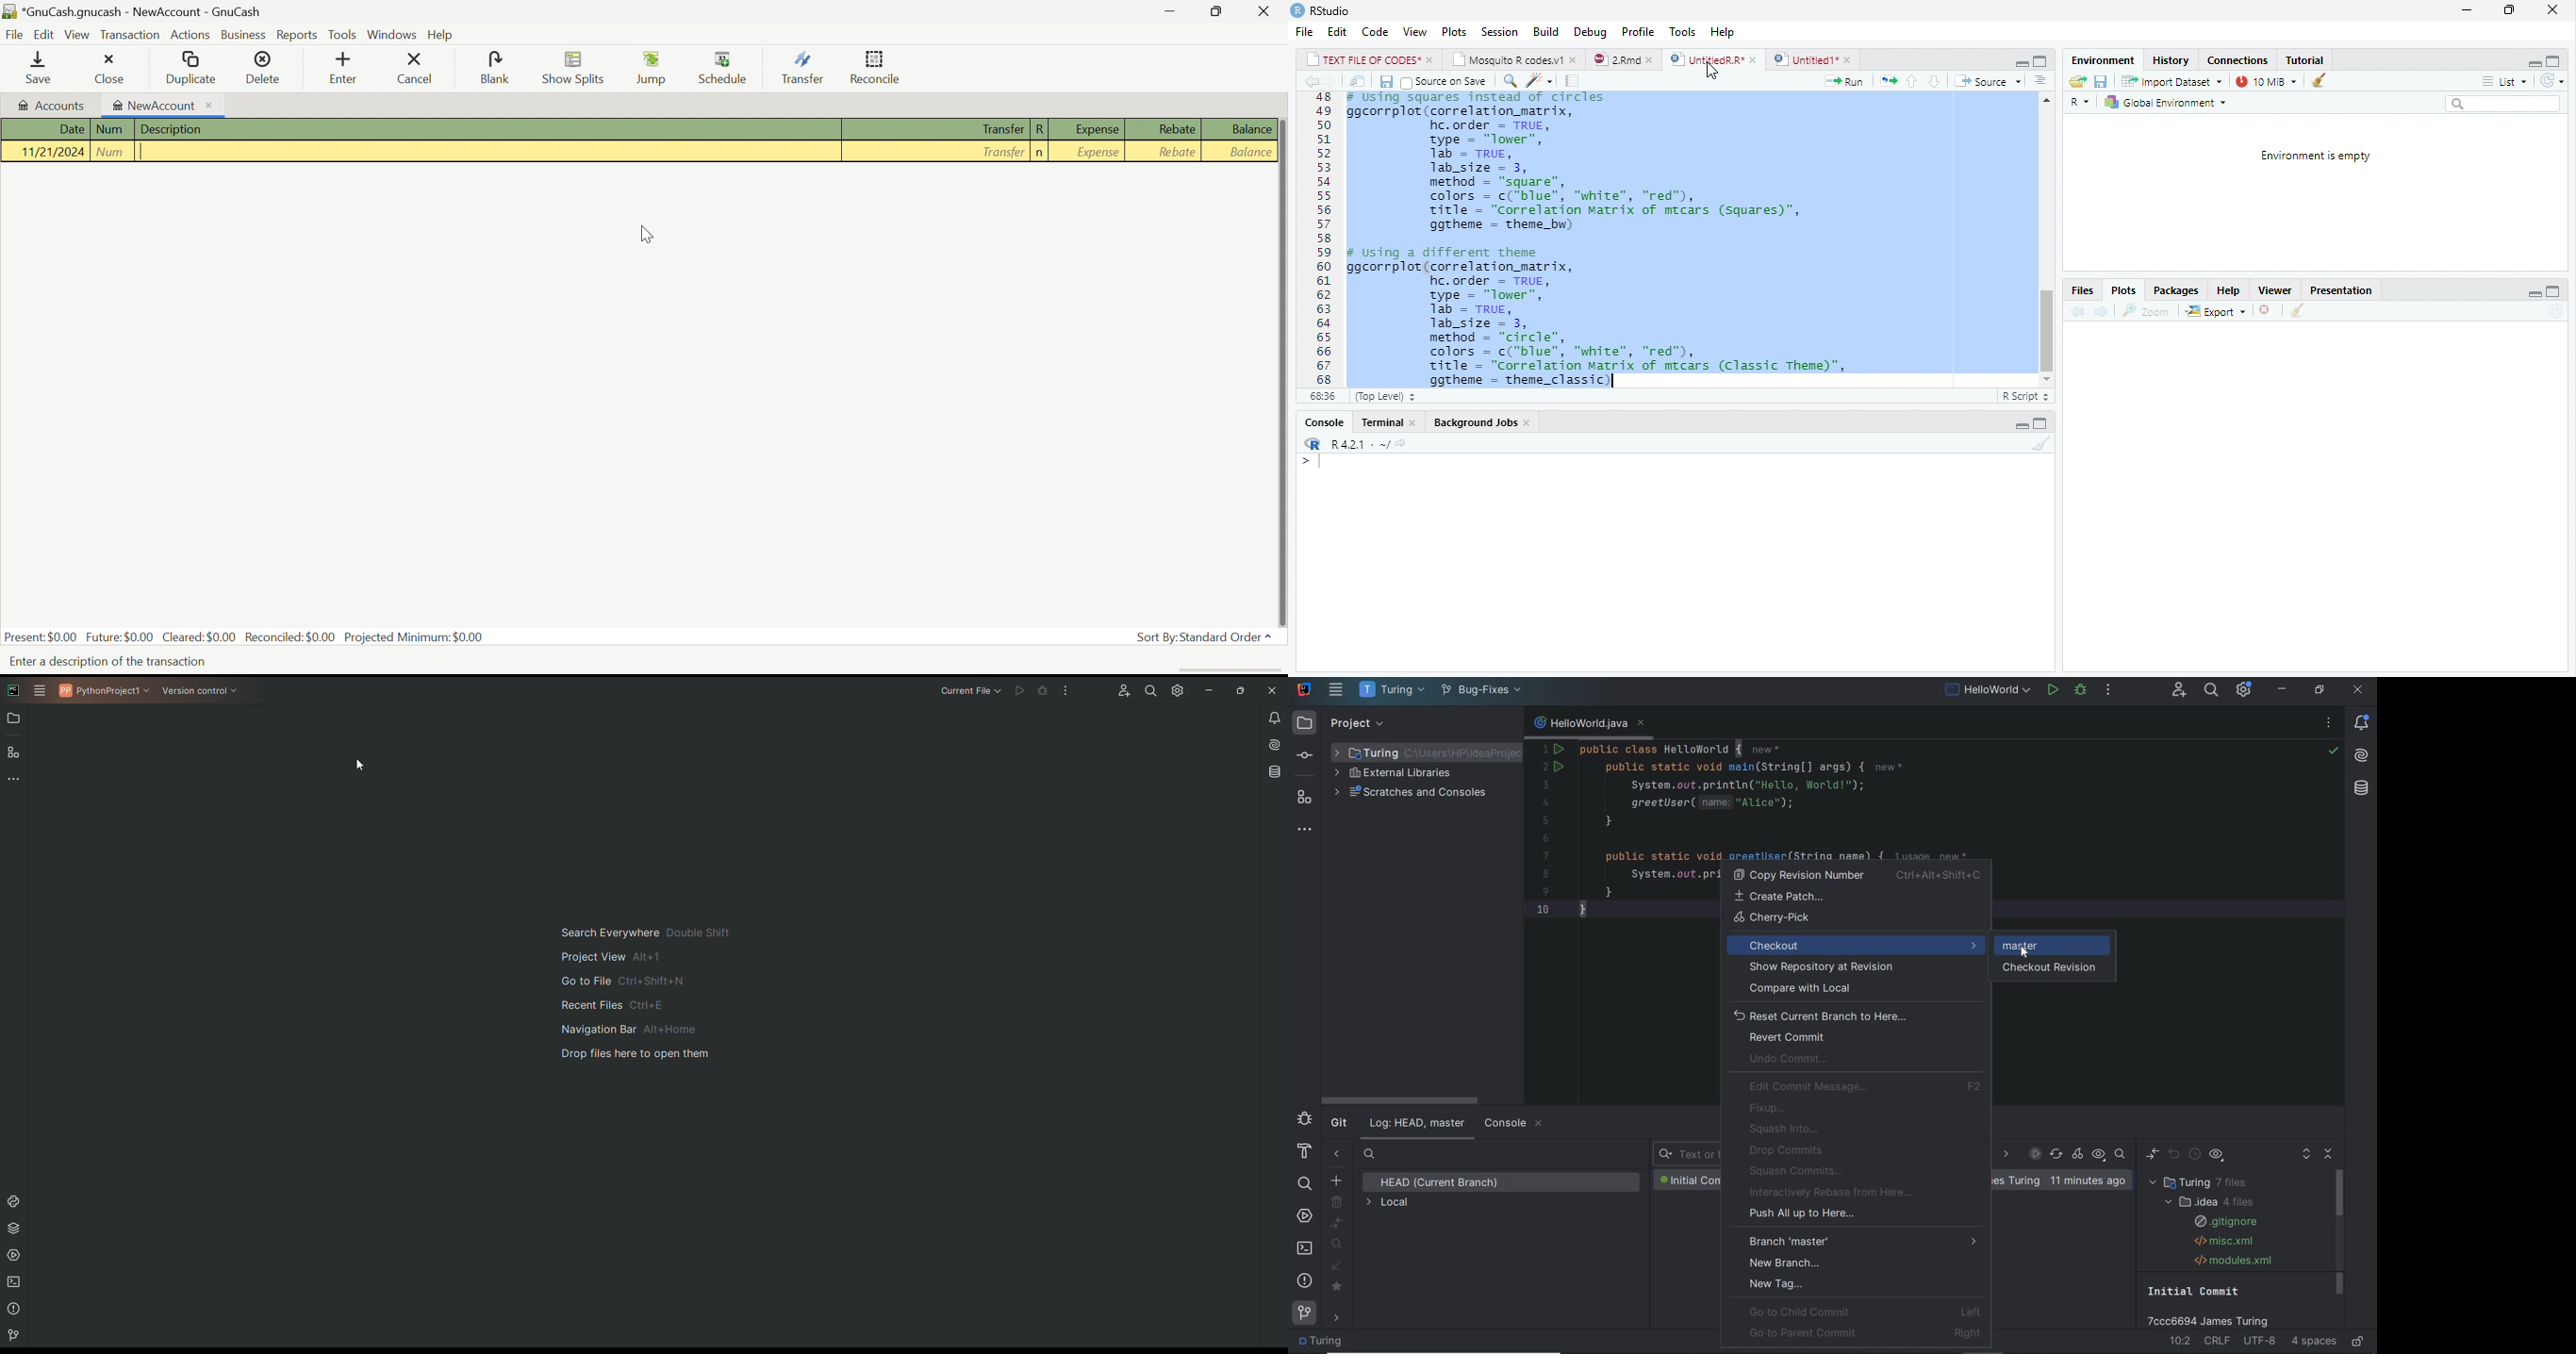  Describe the element at coordinates (1993, 82) in the screenshot. I see `Source ` at that location.